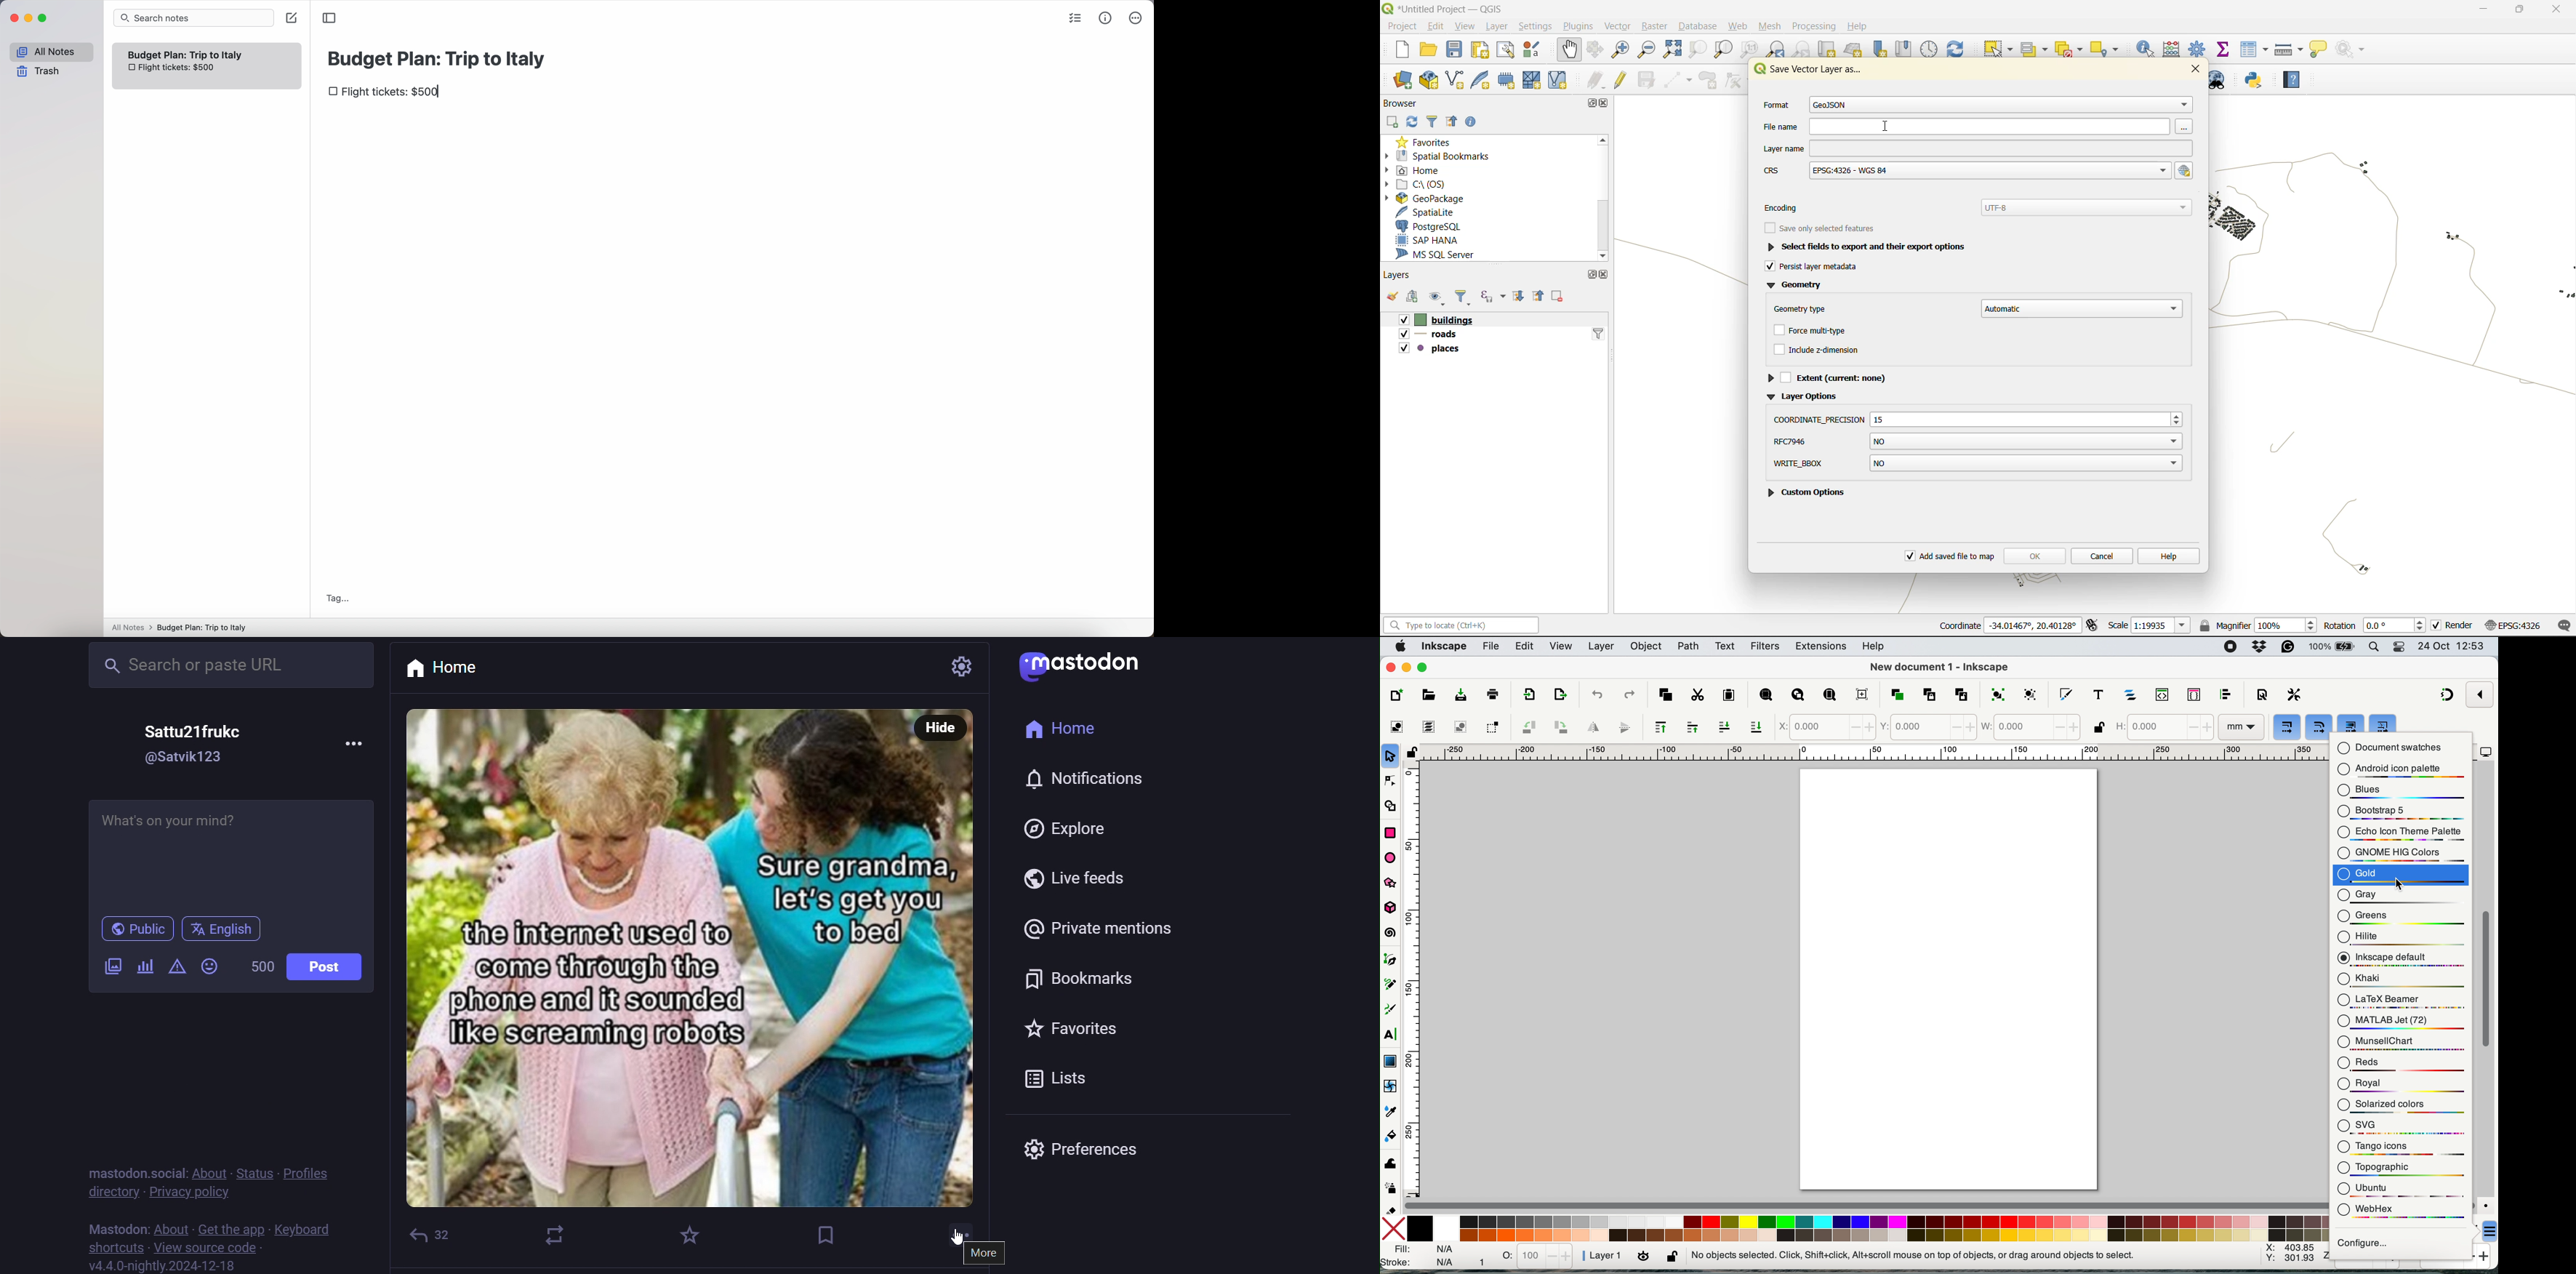 This screenshot has width=2576, height=1288. I want to click on profile, so click(313, 1171).